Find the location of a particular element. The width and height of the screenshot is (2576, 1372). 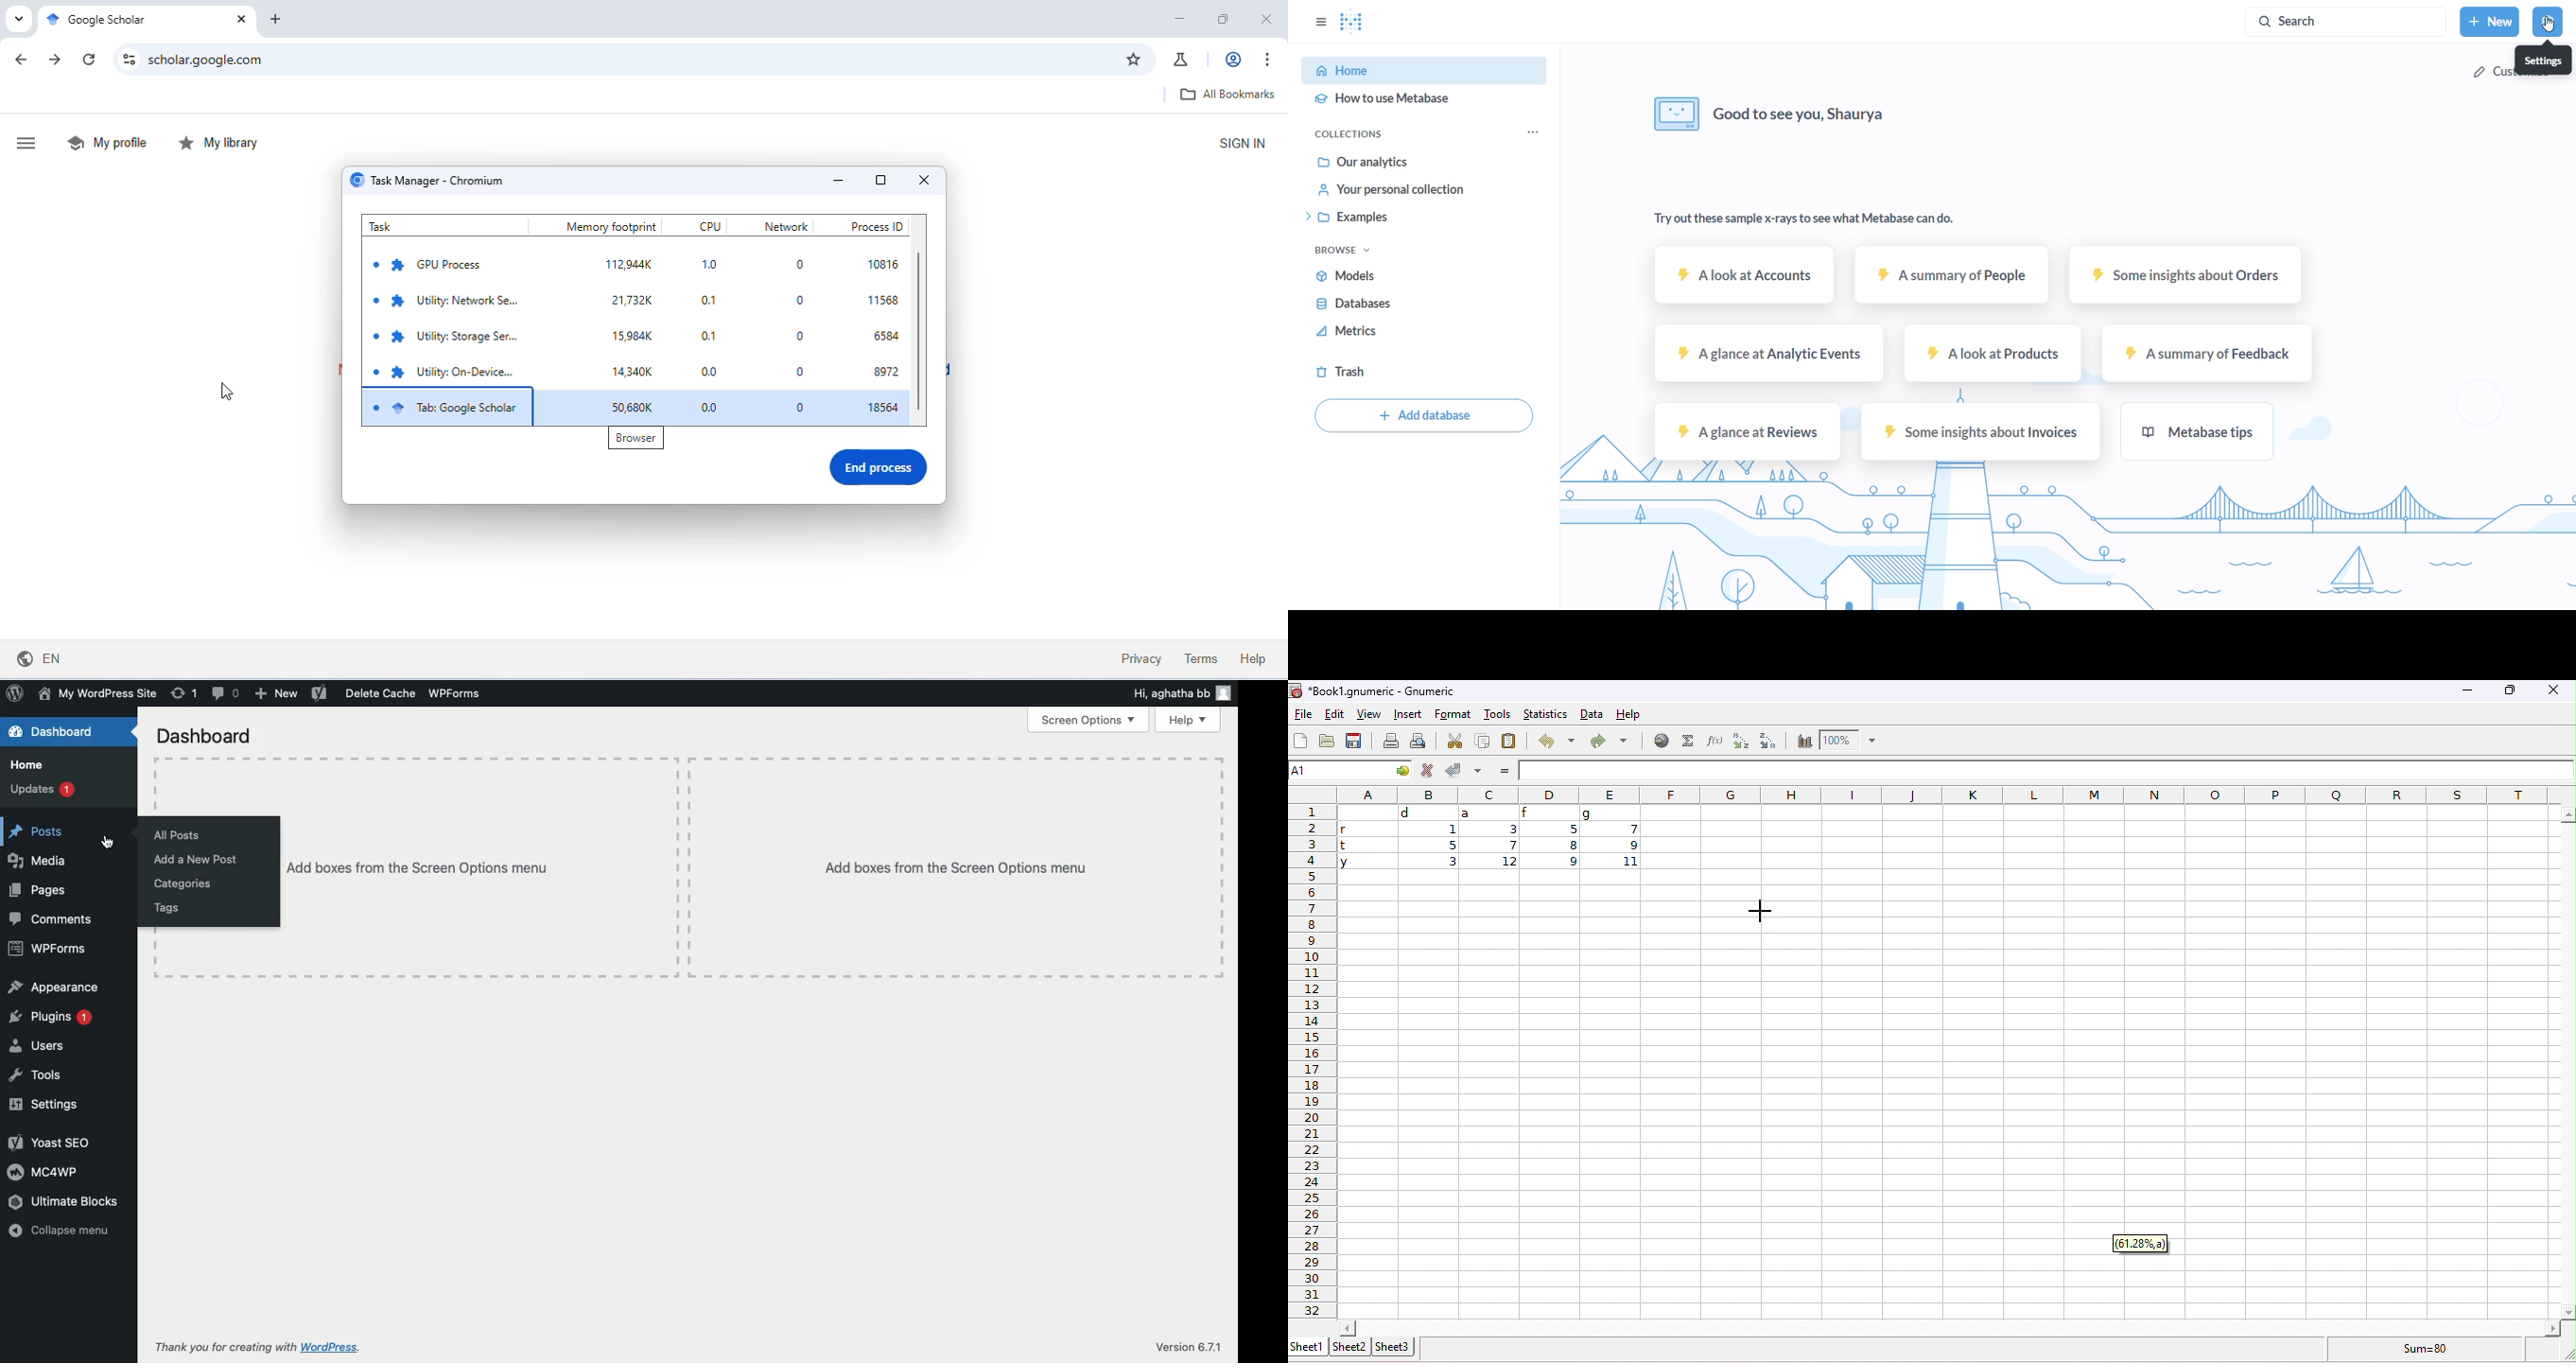

cursor moved is located at coordinates (1760, 909).